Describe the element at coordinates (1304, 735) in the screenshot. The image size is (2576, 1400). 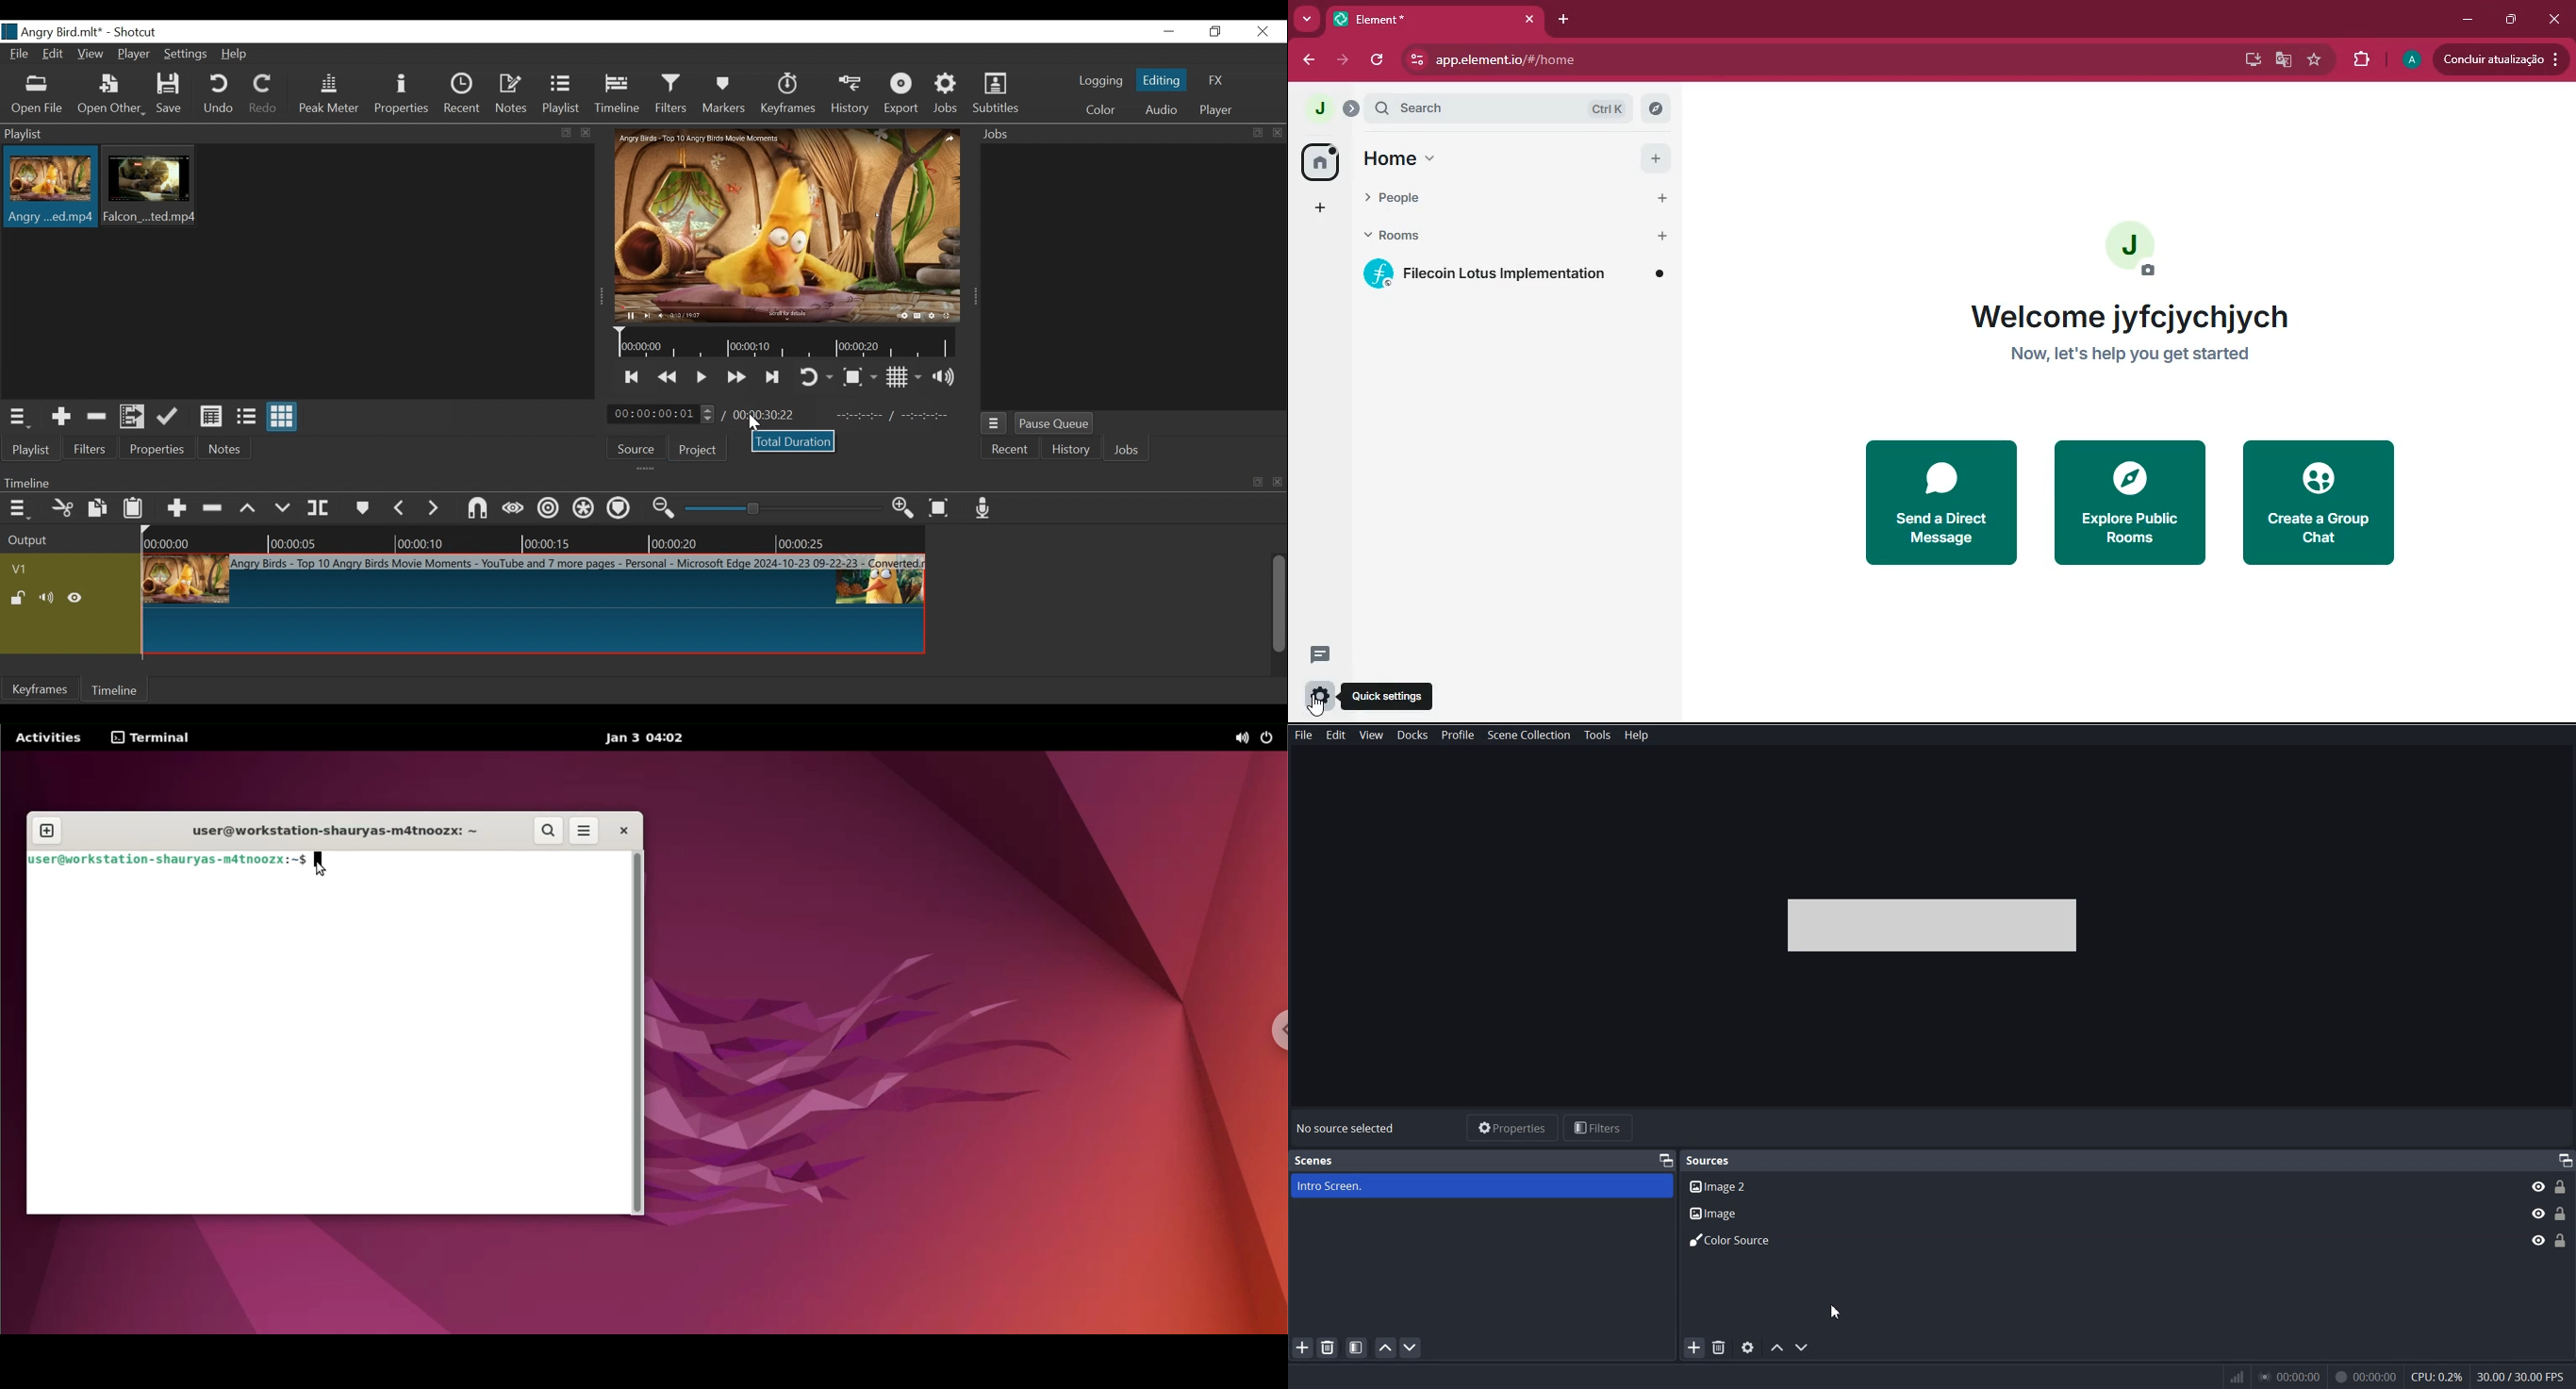
I see `File` at that location.